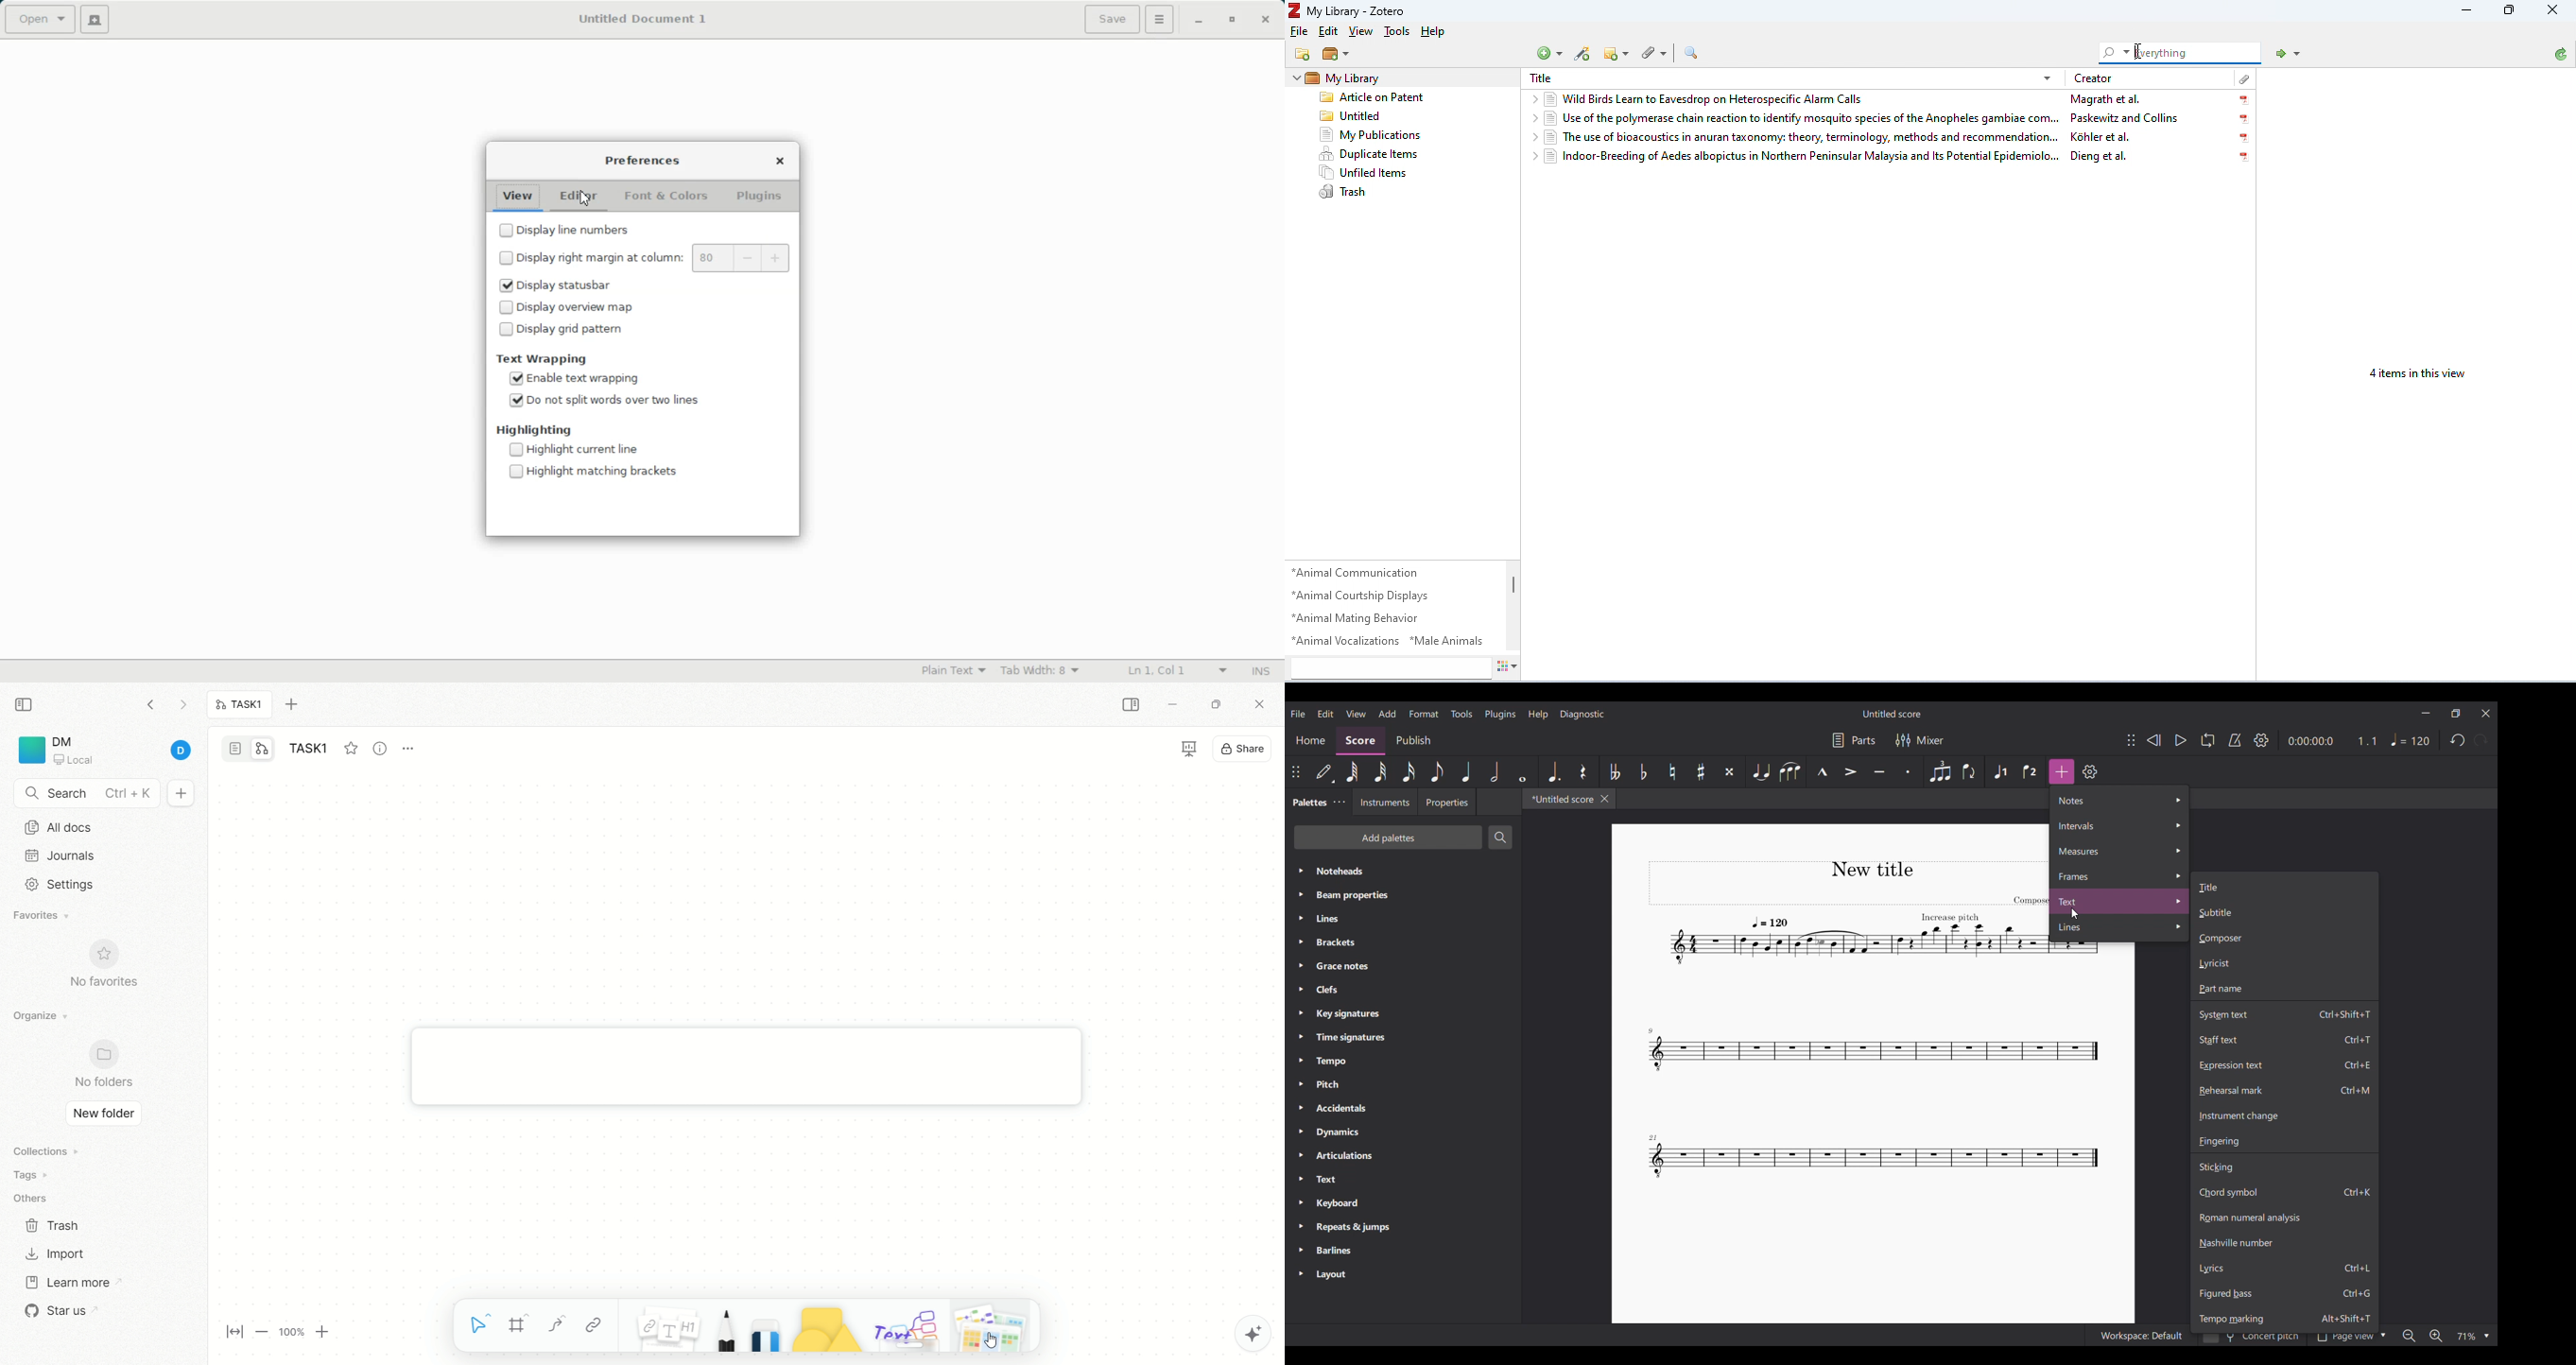 This screenshot has width=2576, height=1372. What do you see at coordinates (1541, 78) in the screenshot?
I see `Title` at bounding box center [1541, 78].